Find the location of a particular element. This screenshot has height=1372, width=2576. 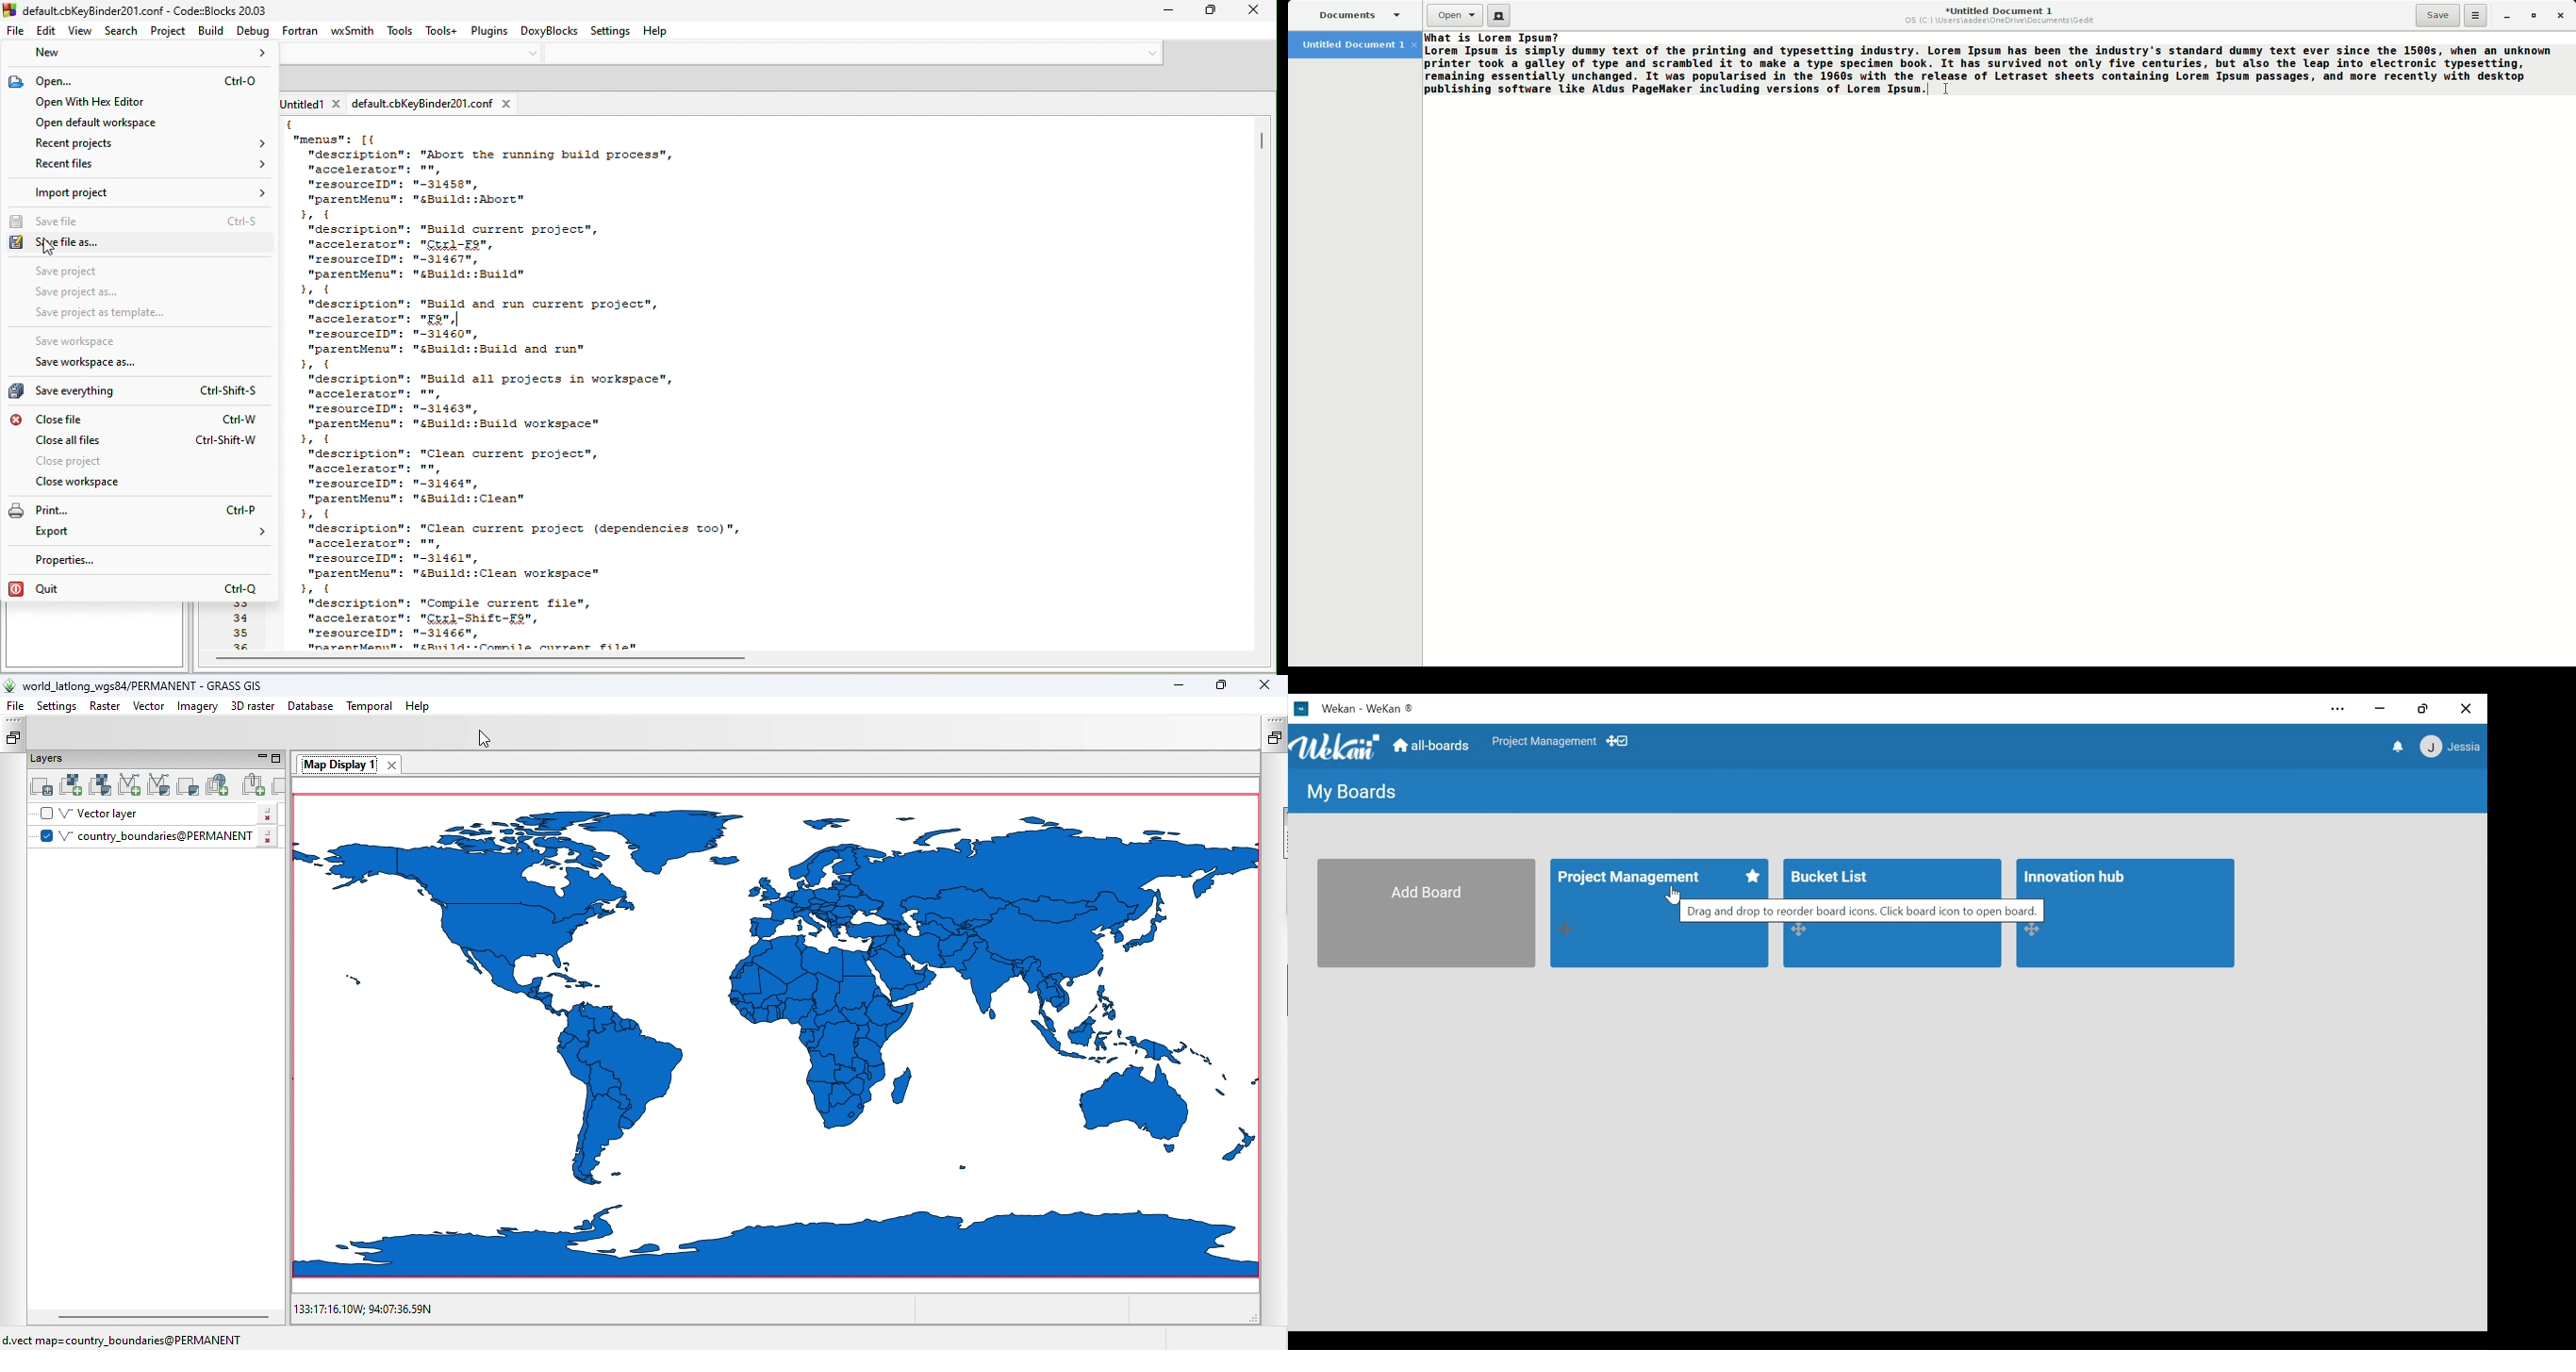

close all file is located at coordinates (143, 438).